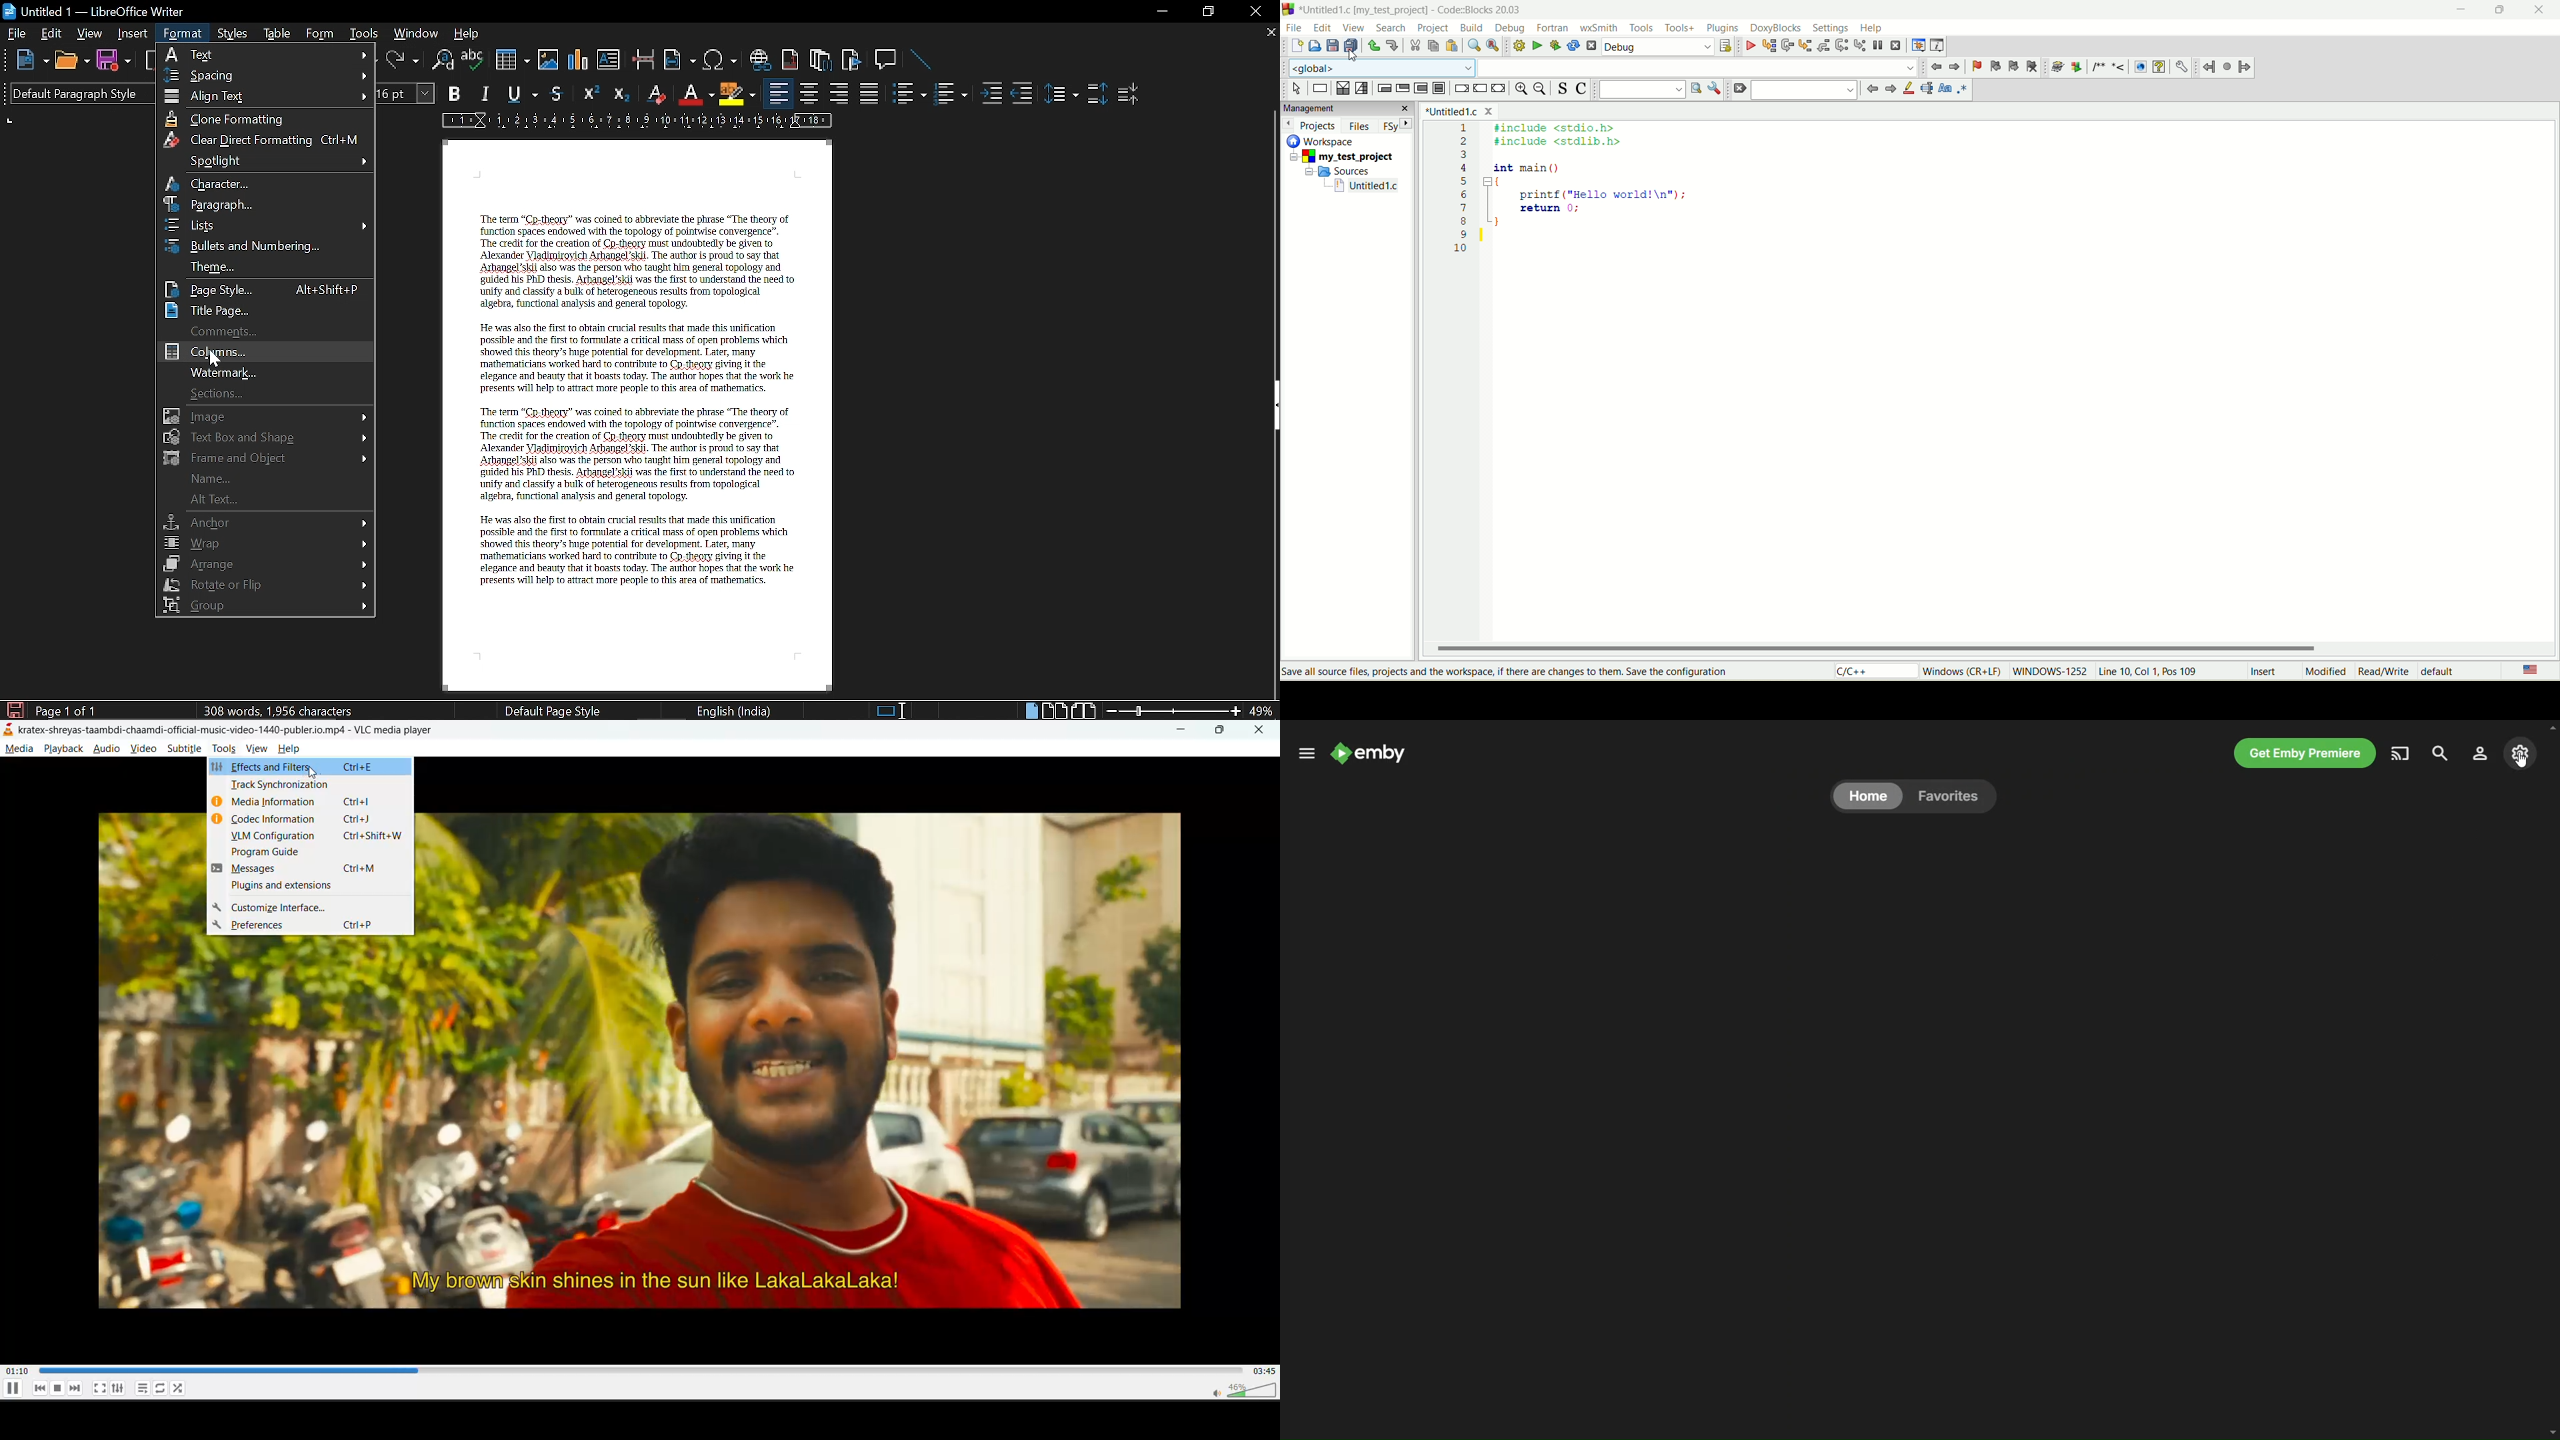  Describe the element at coordinates (1472, 44) in the screenshot. I see `find` at that location.